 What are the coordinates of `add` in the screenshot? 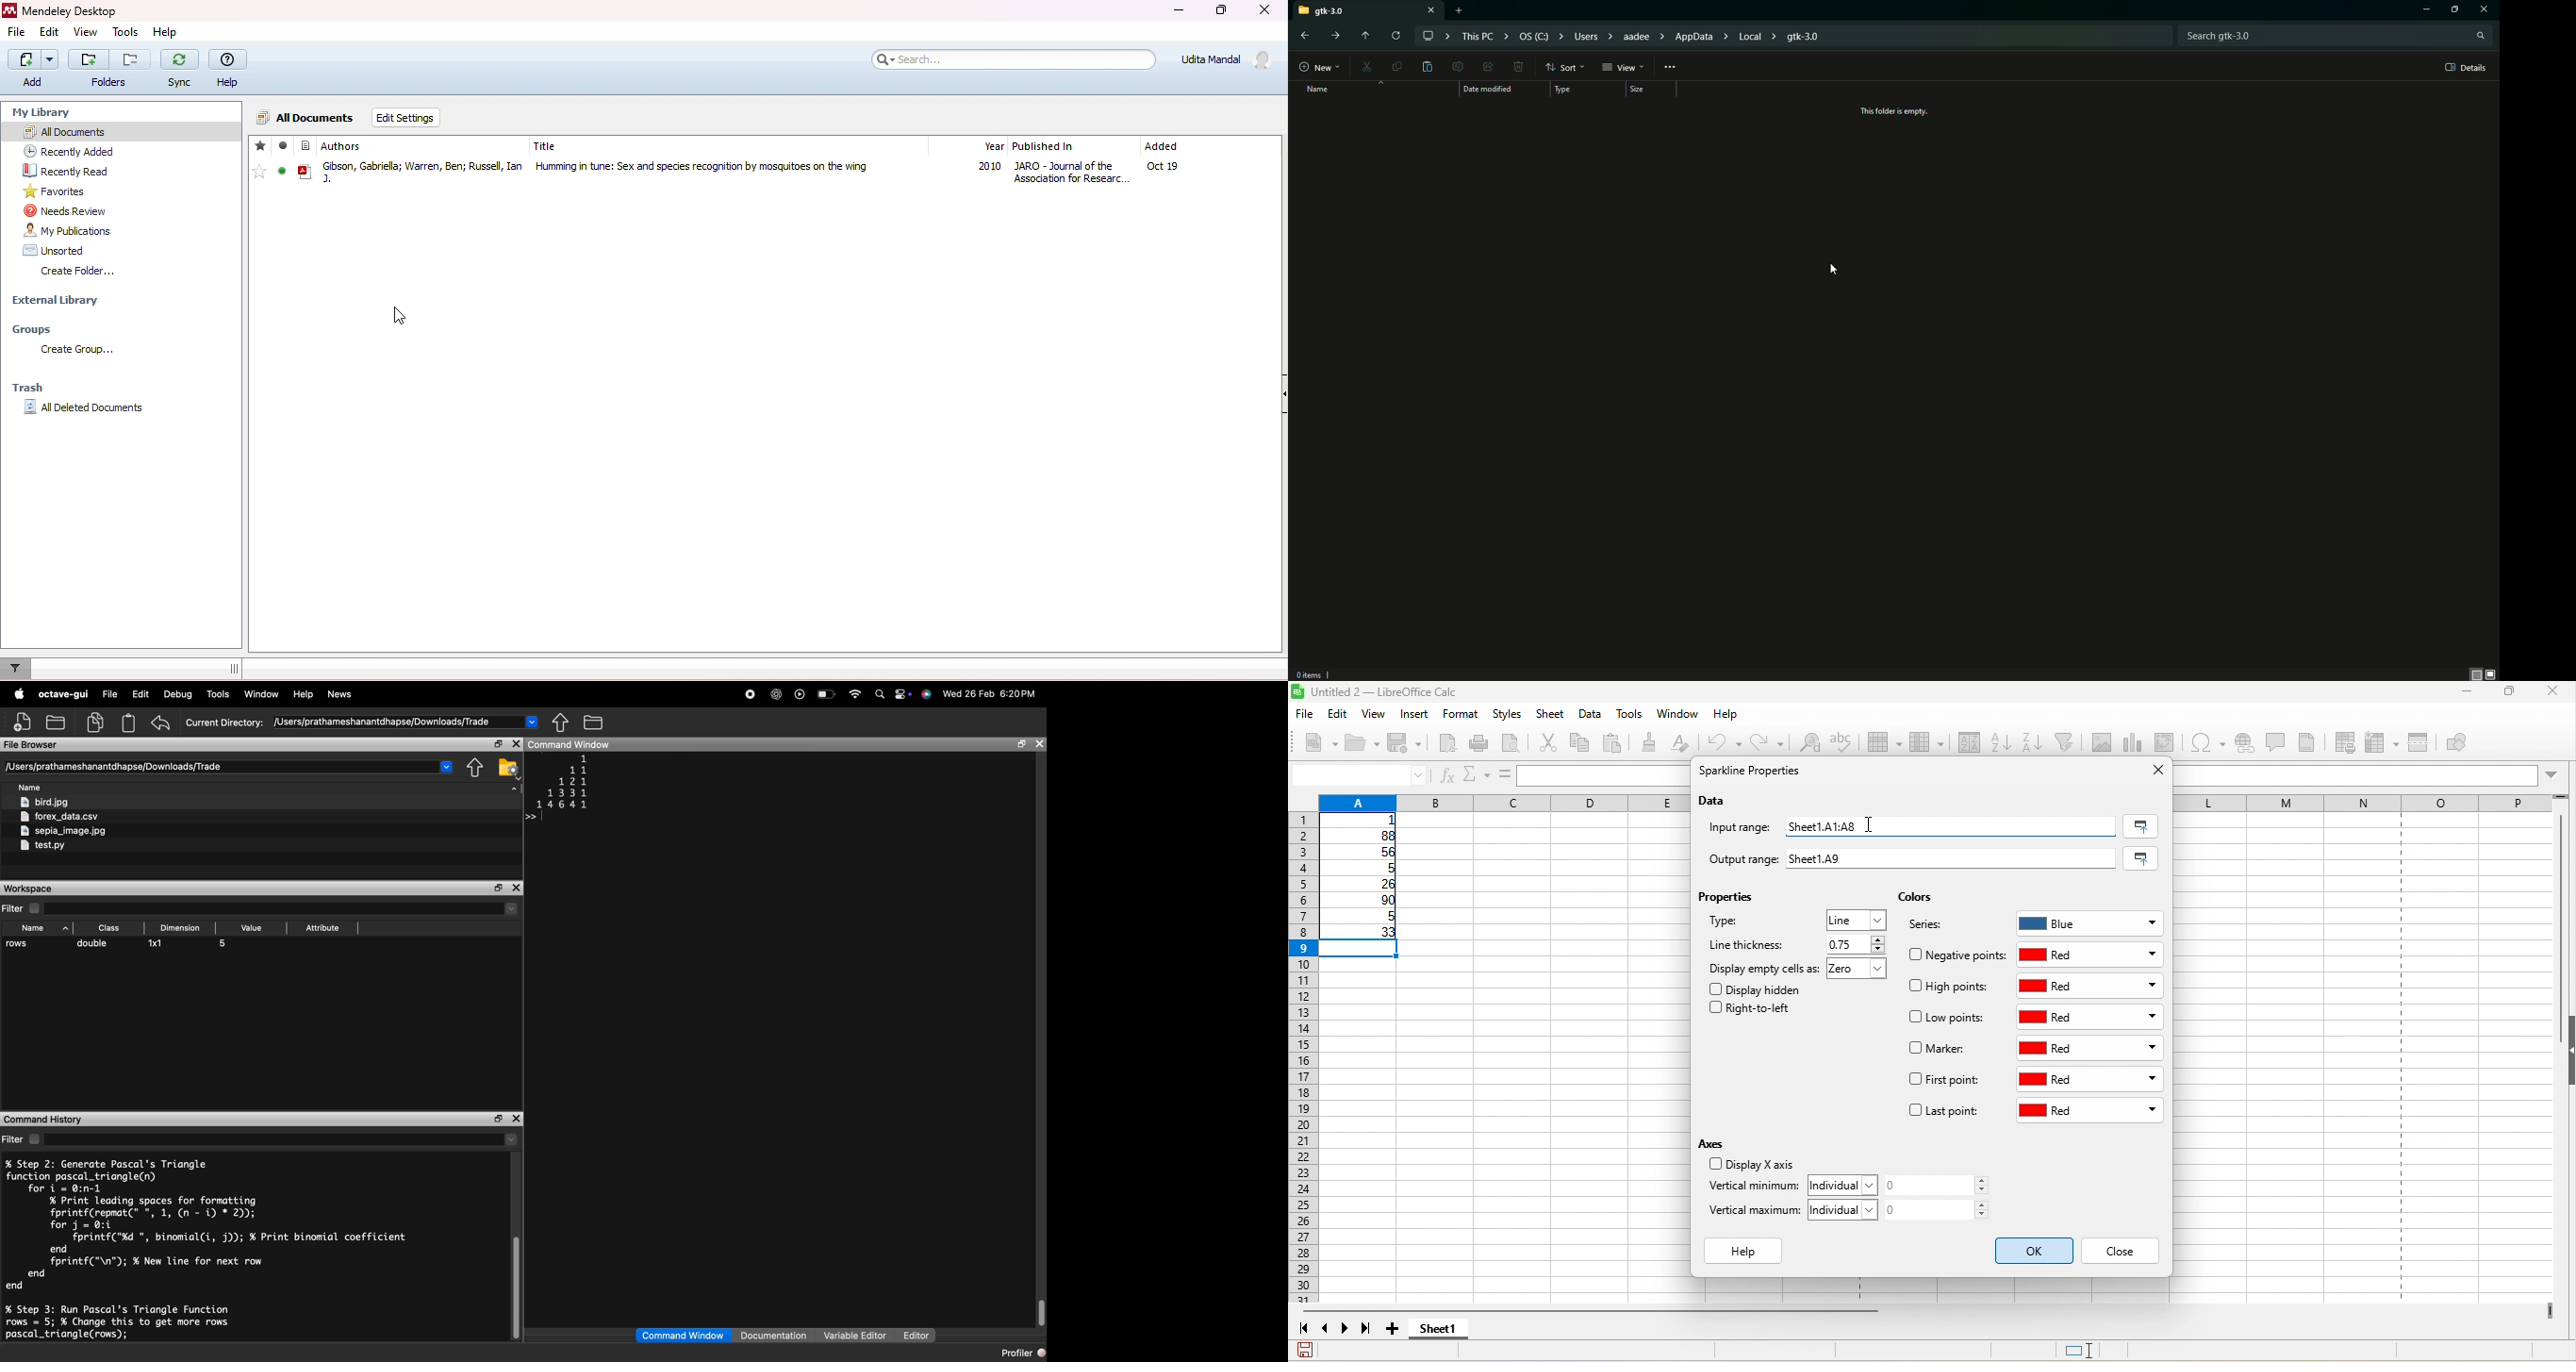 It's located at (32, 67).